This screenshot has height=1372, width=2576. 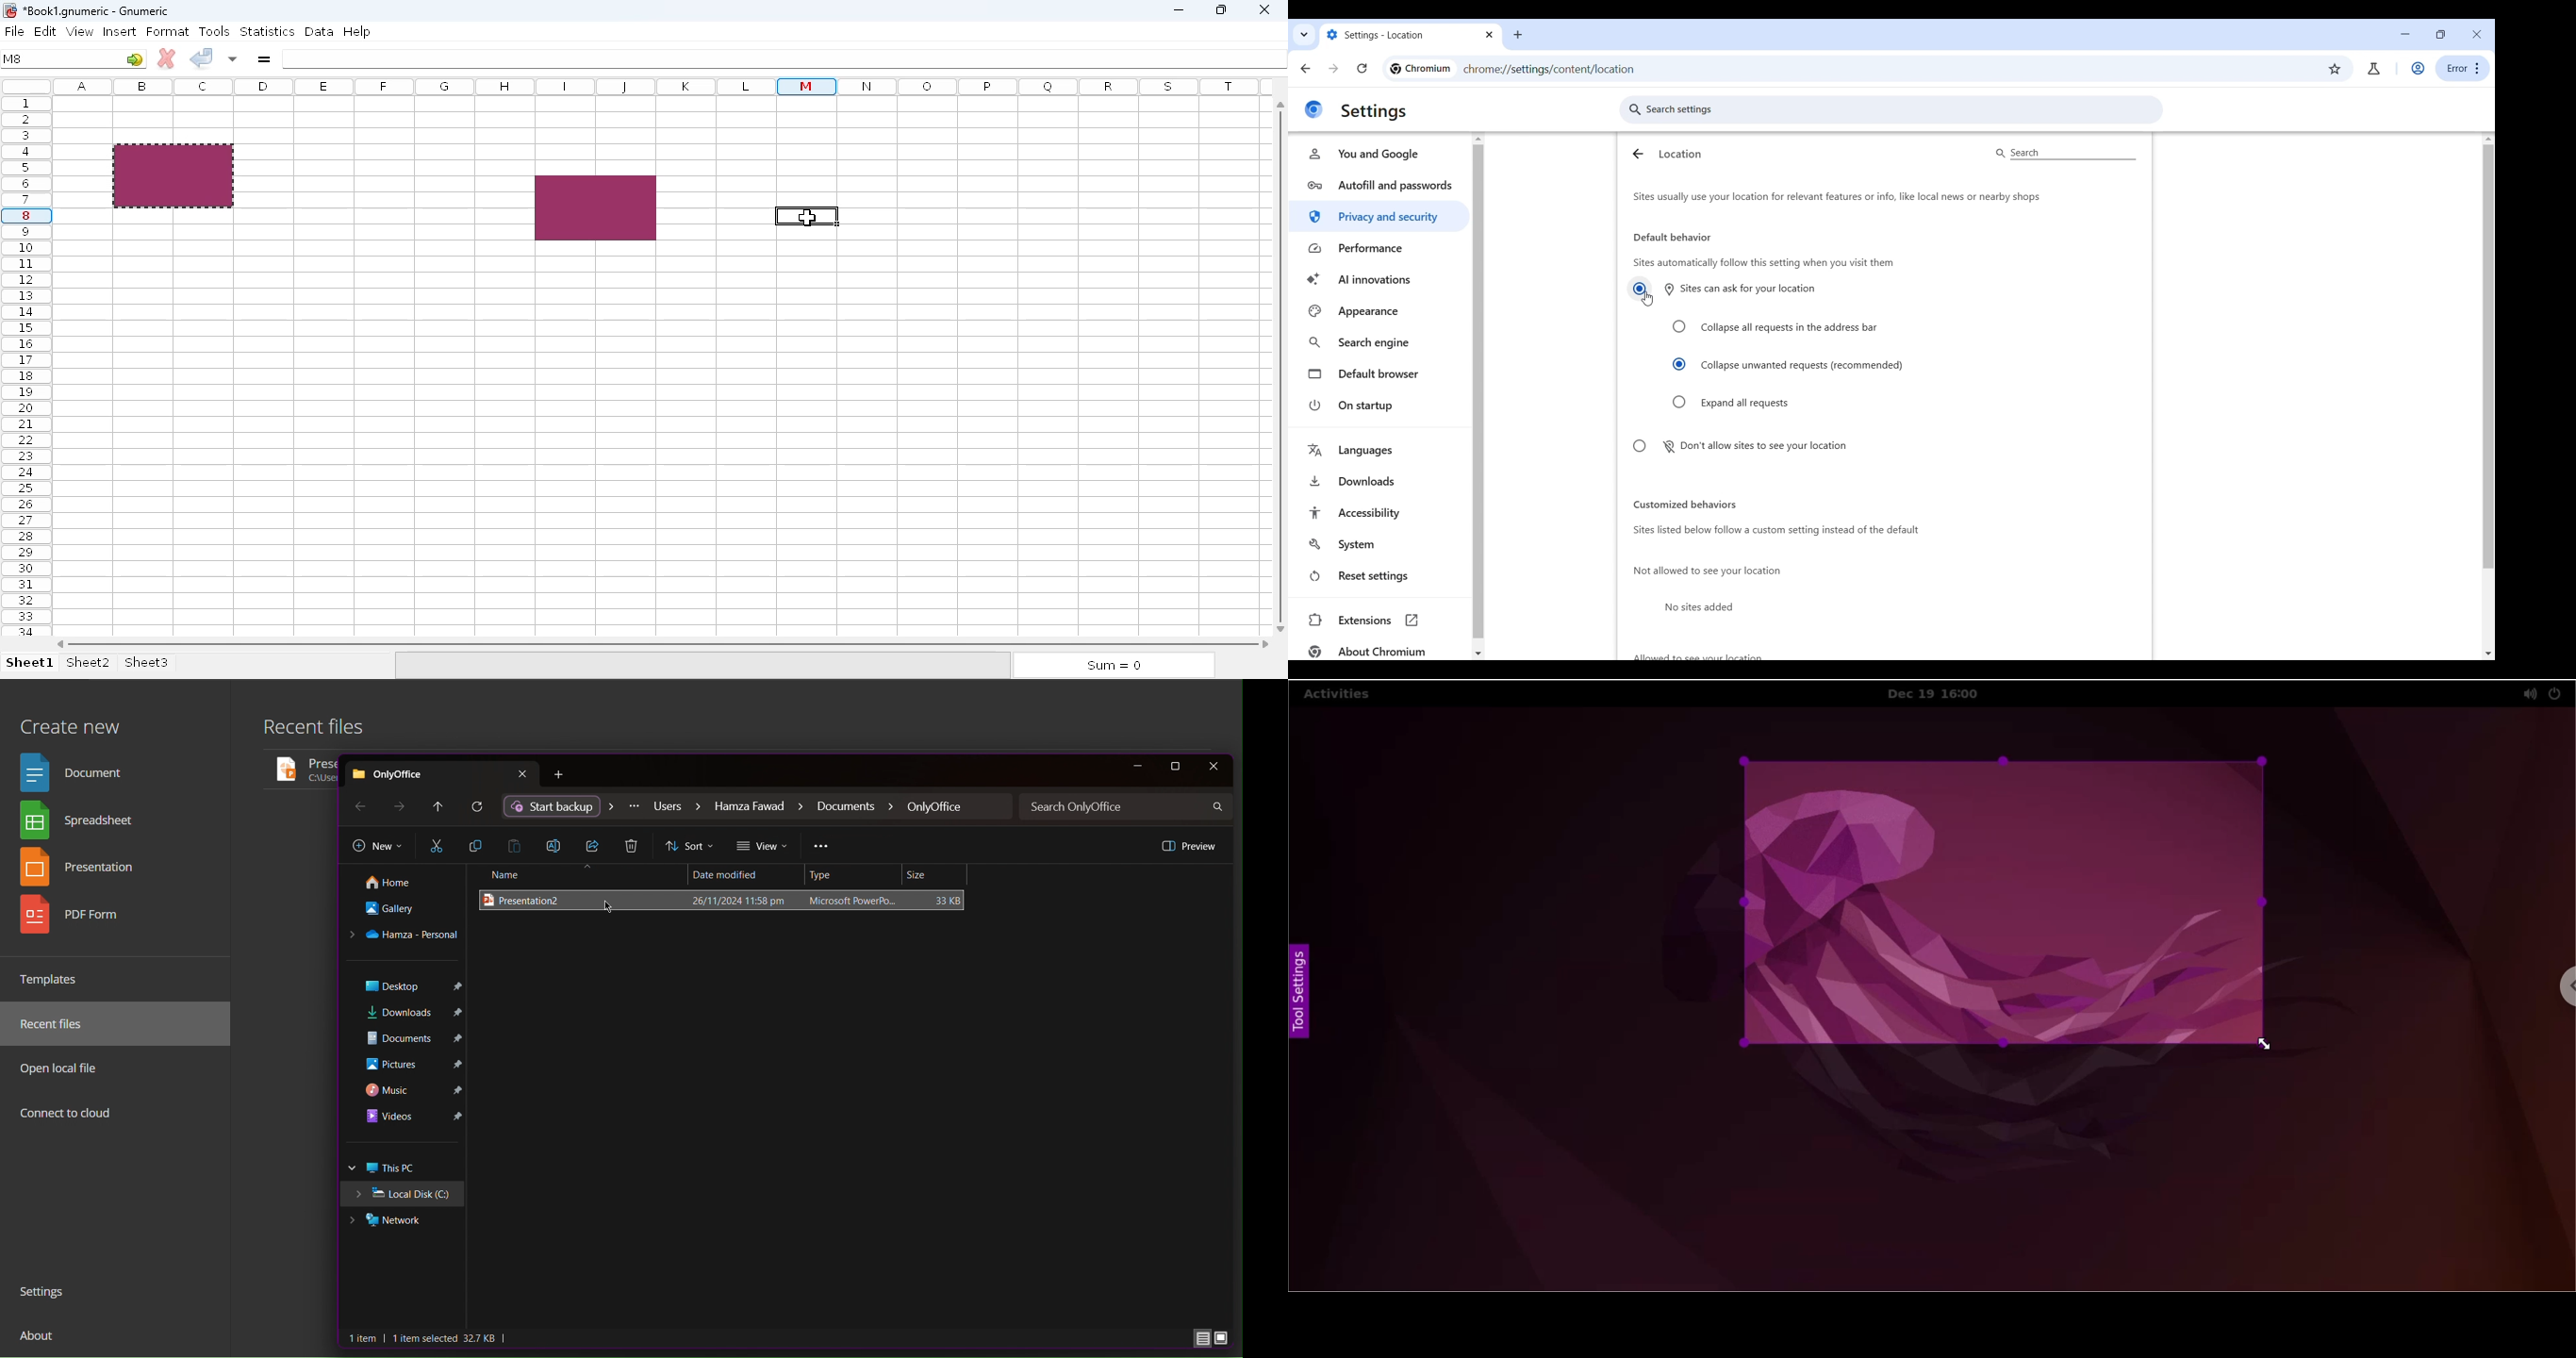 What do you see at coordinates (1377, 512) in the screenshot?
I see `Accessibility` at bounding box center [1377, 512].